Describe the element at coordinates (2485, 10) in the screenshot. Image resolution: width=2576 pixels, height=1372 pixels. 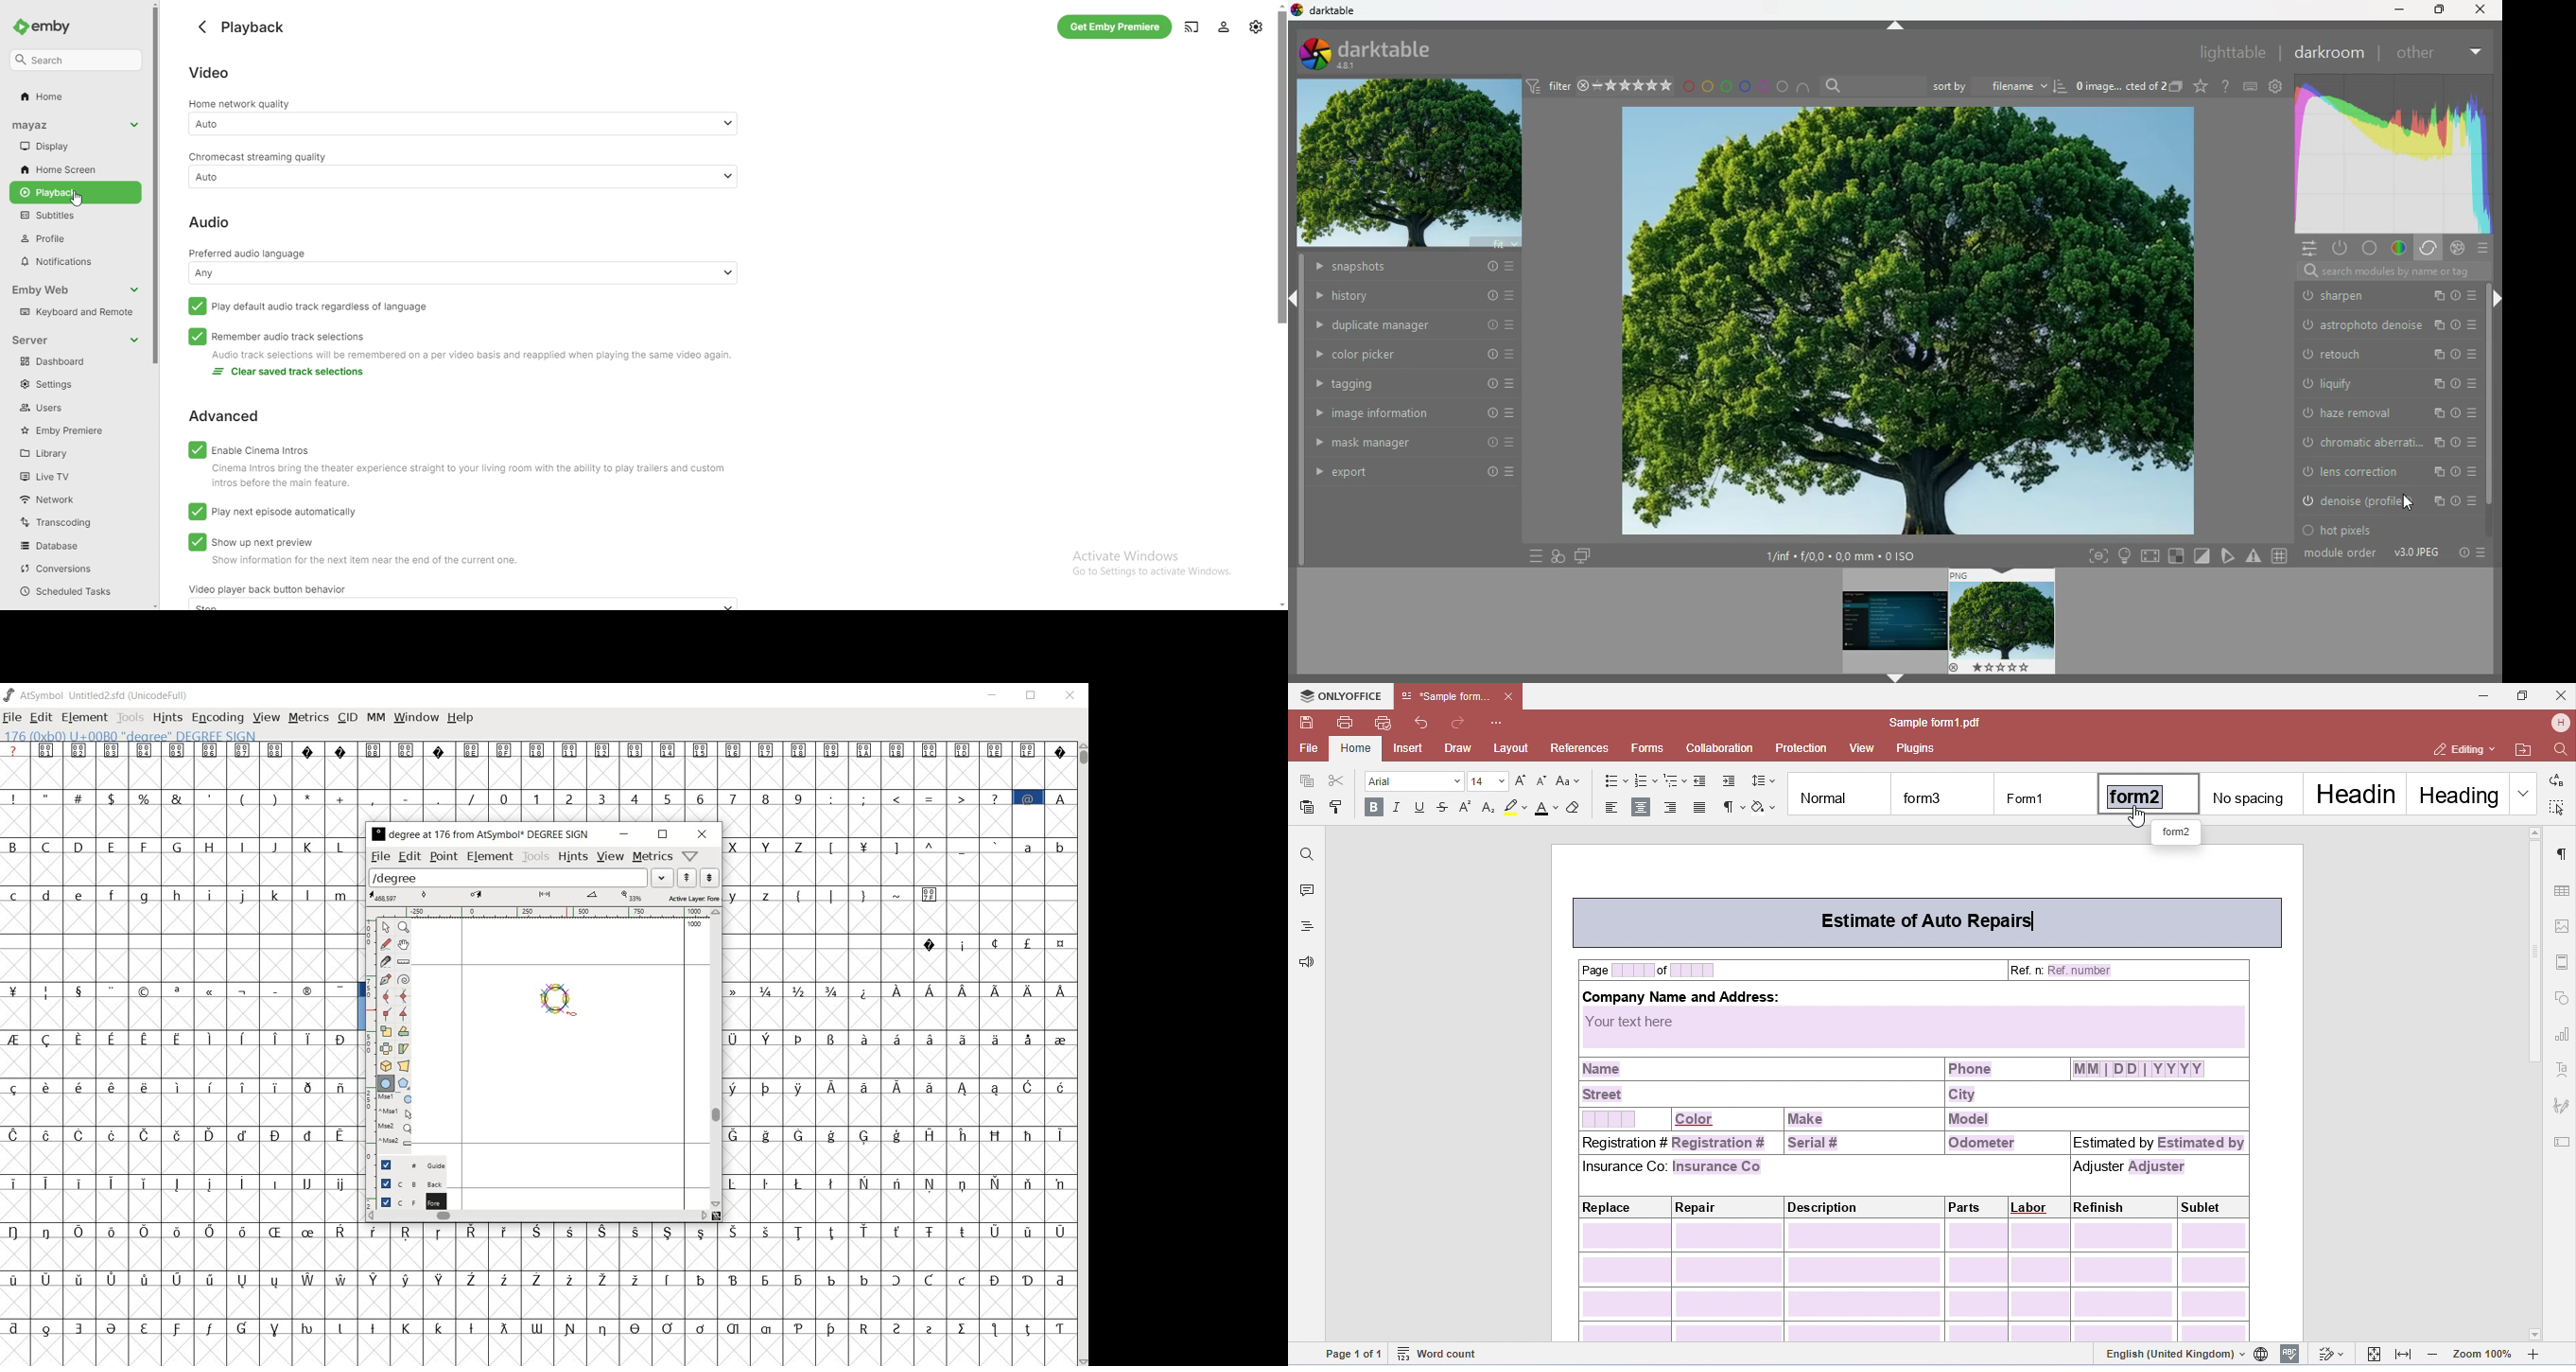
I see `close` at that location.